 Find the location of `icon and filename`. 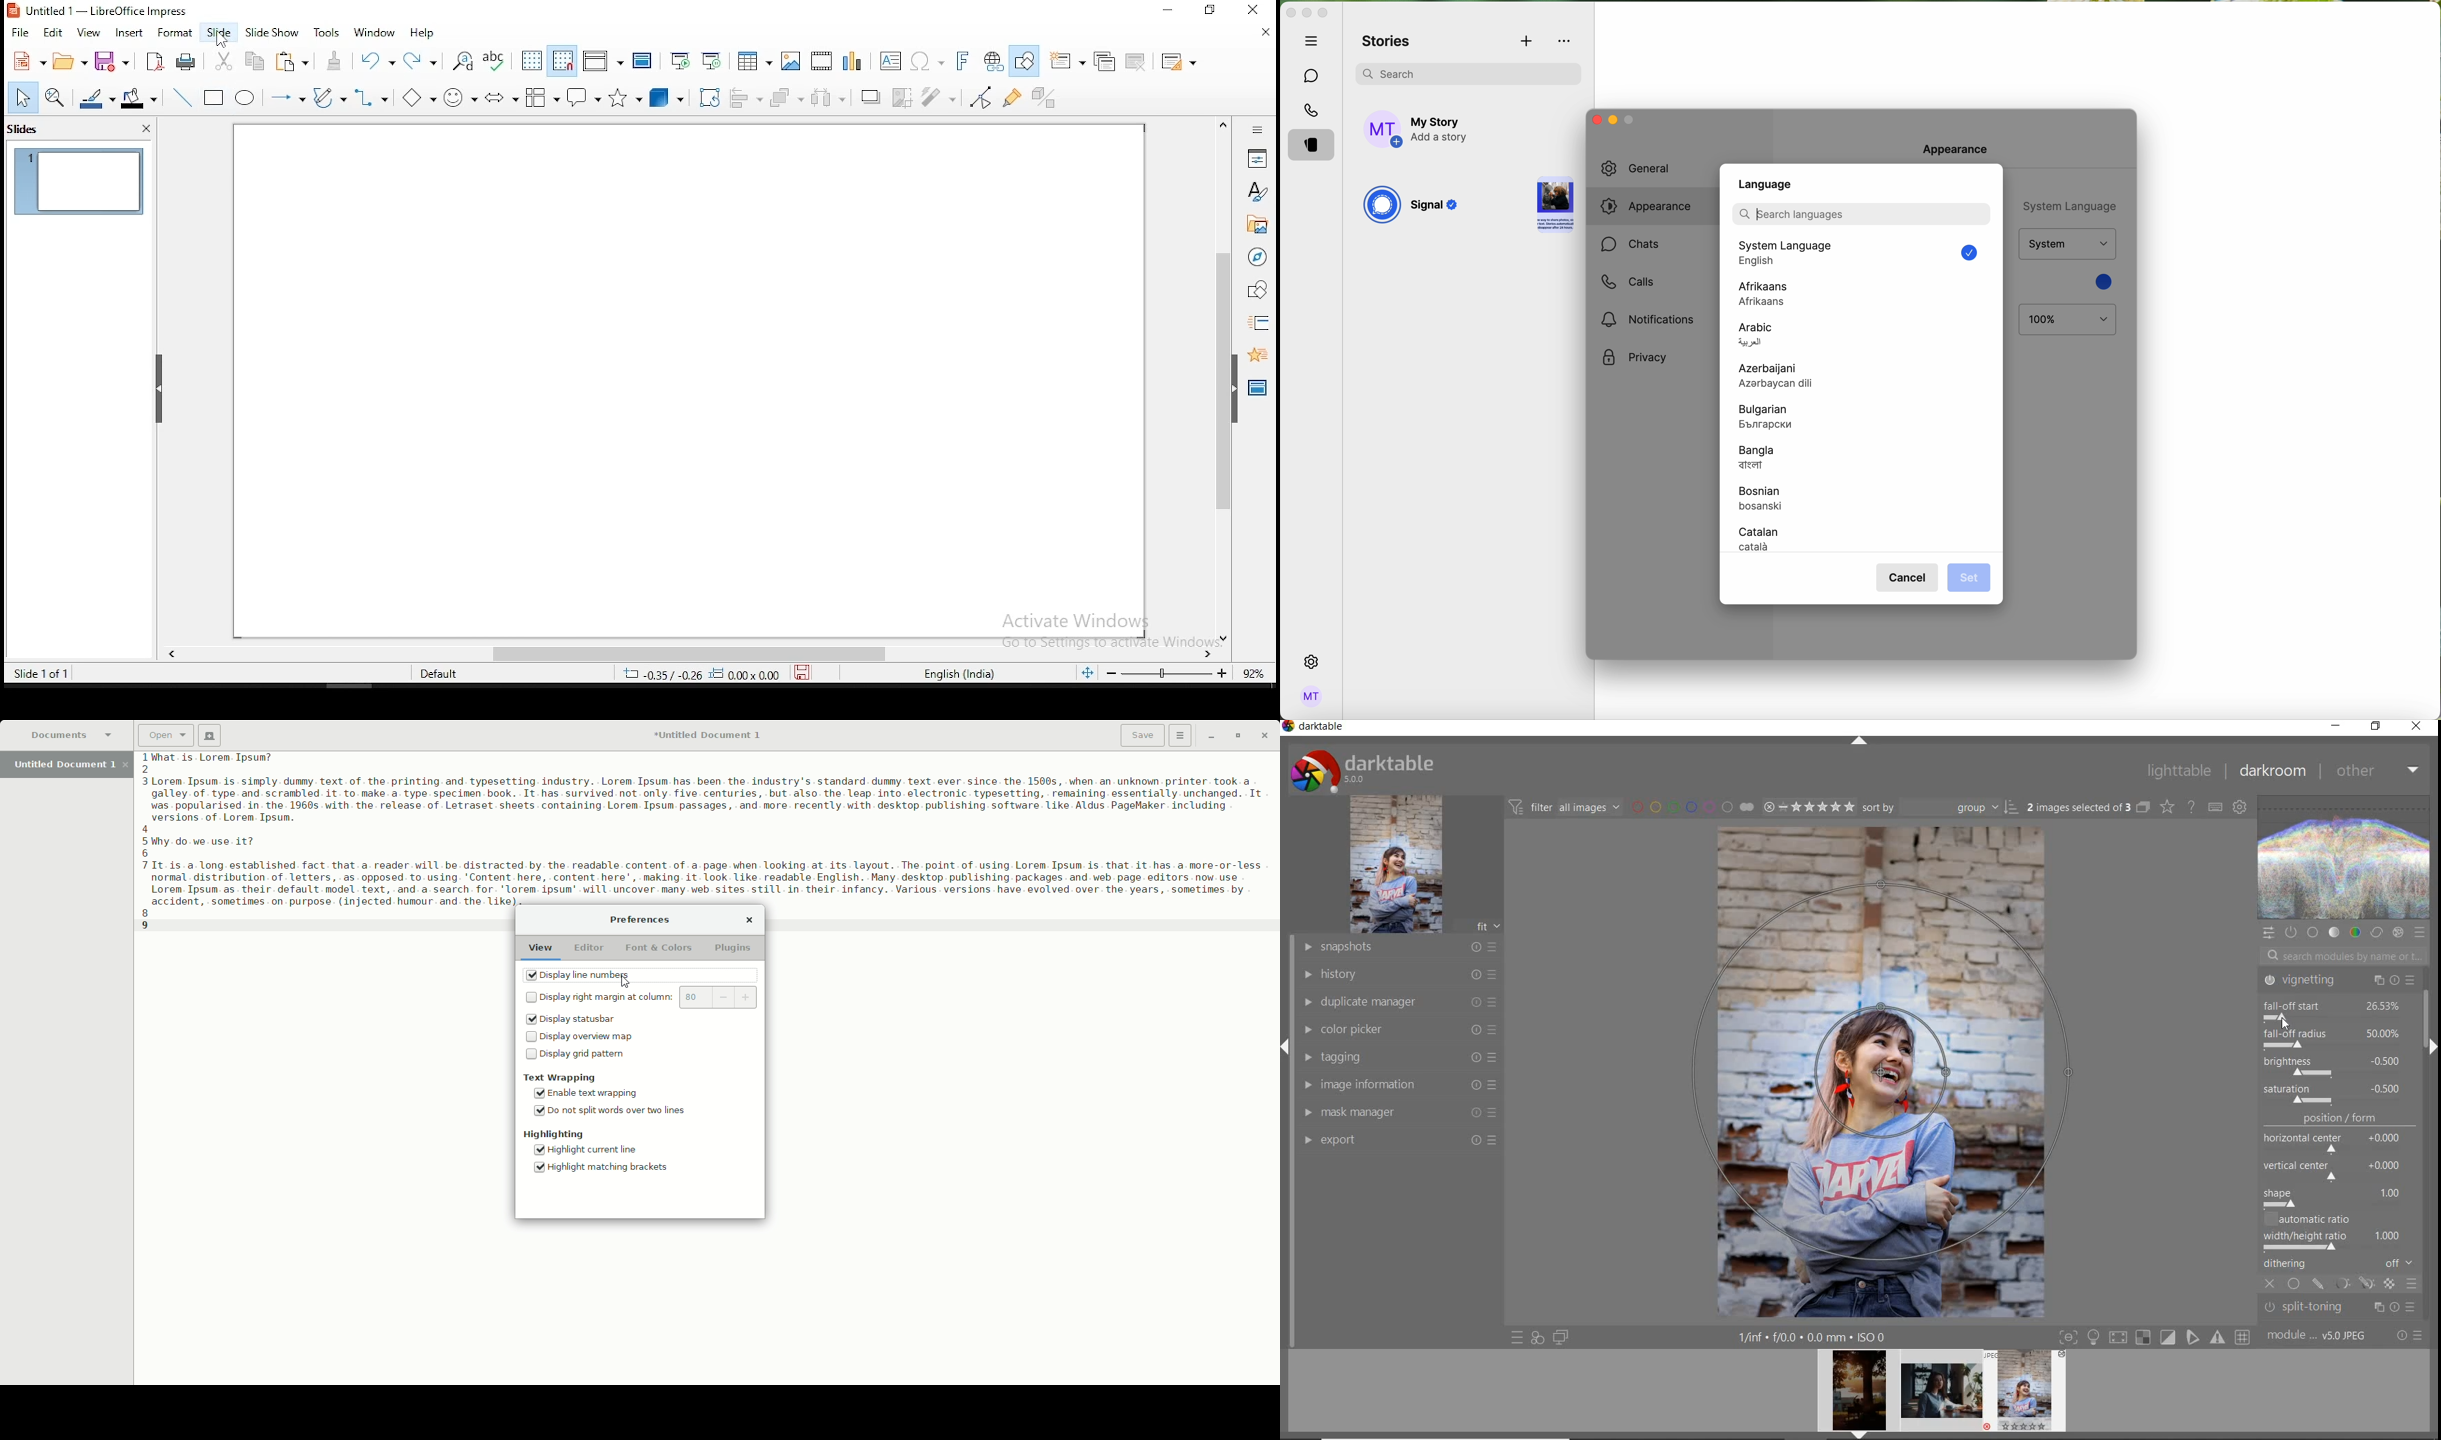

icon and filename is located at coordinates (107, 14).